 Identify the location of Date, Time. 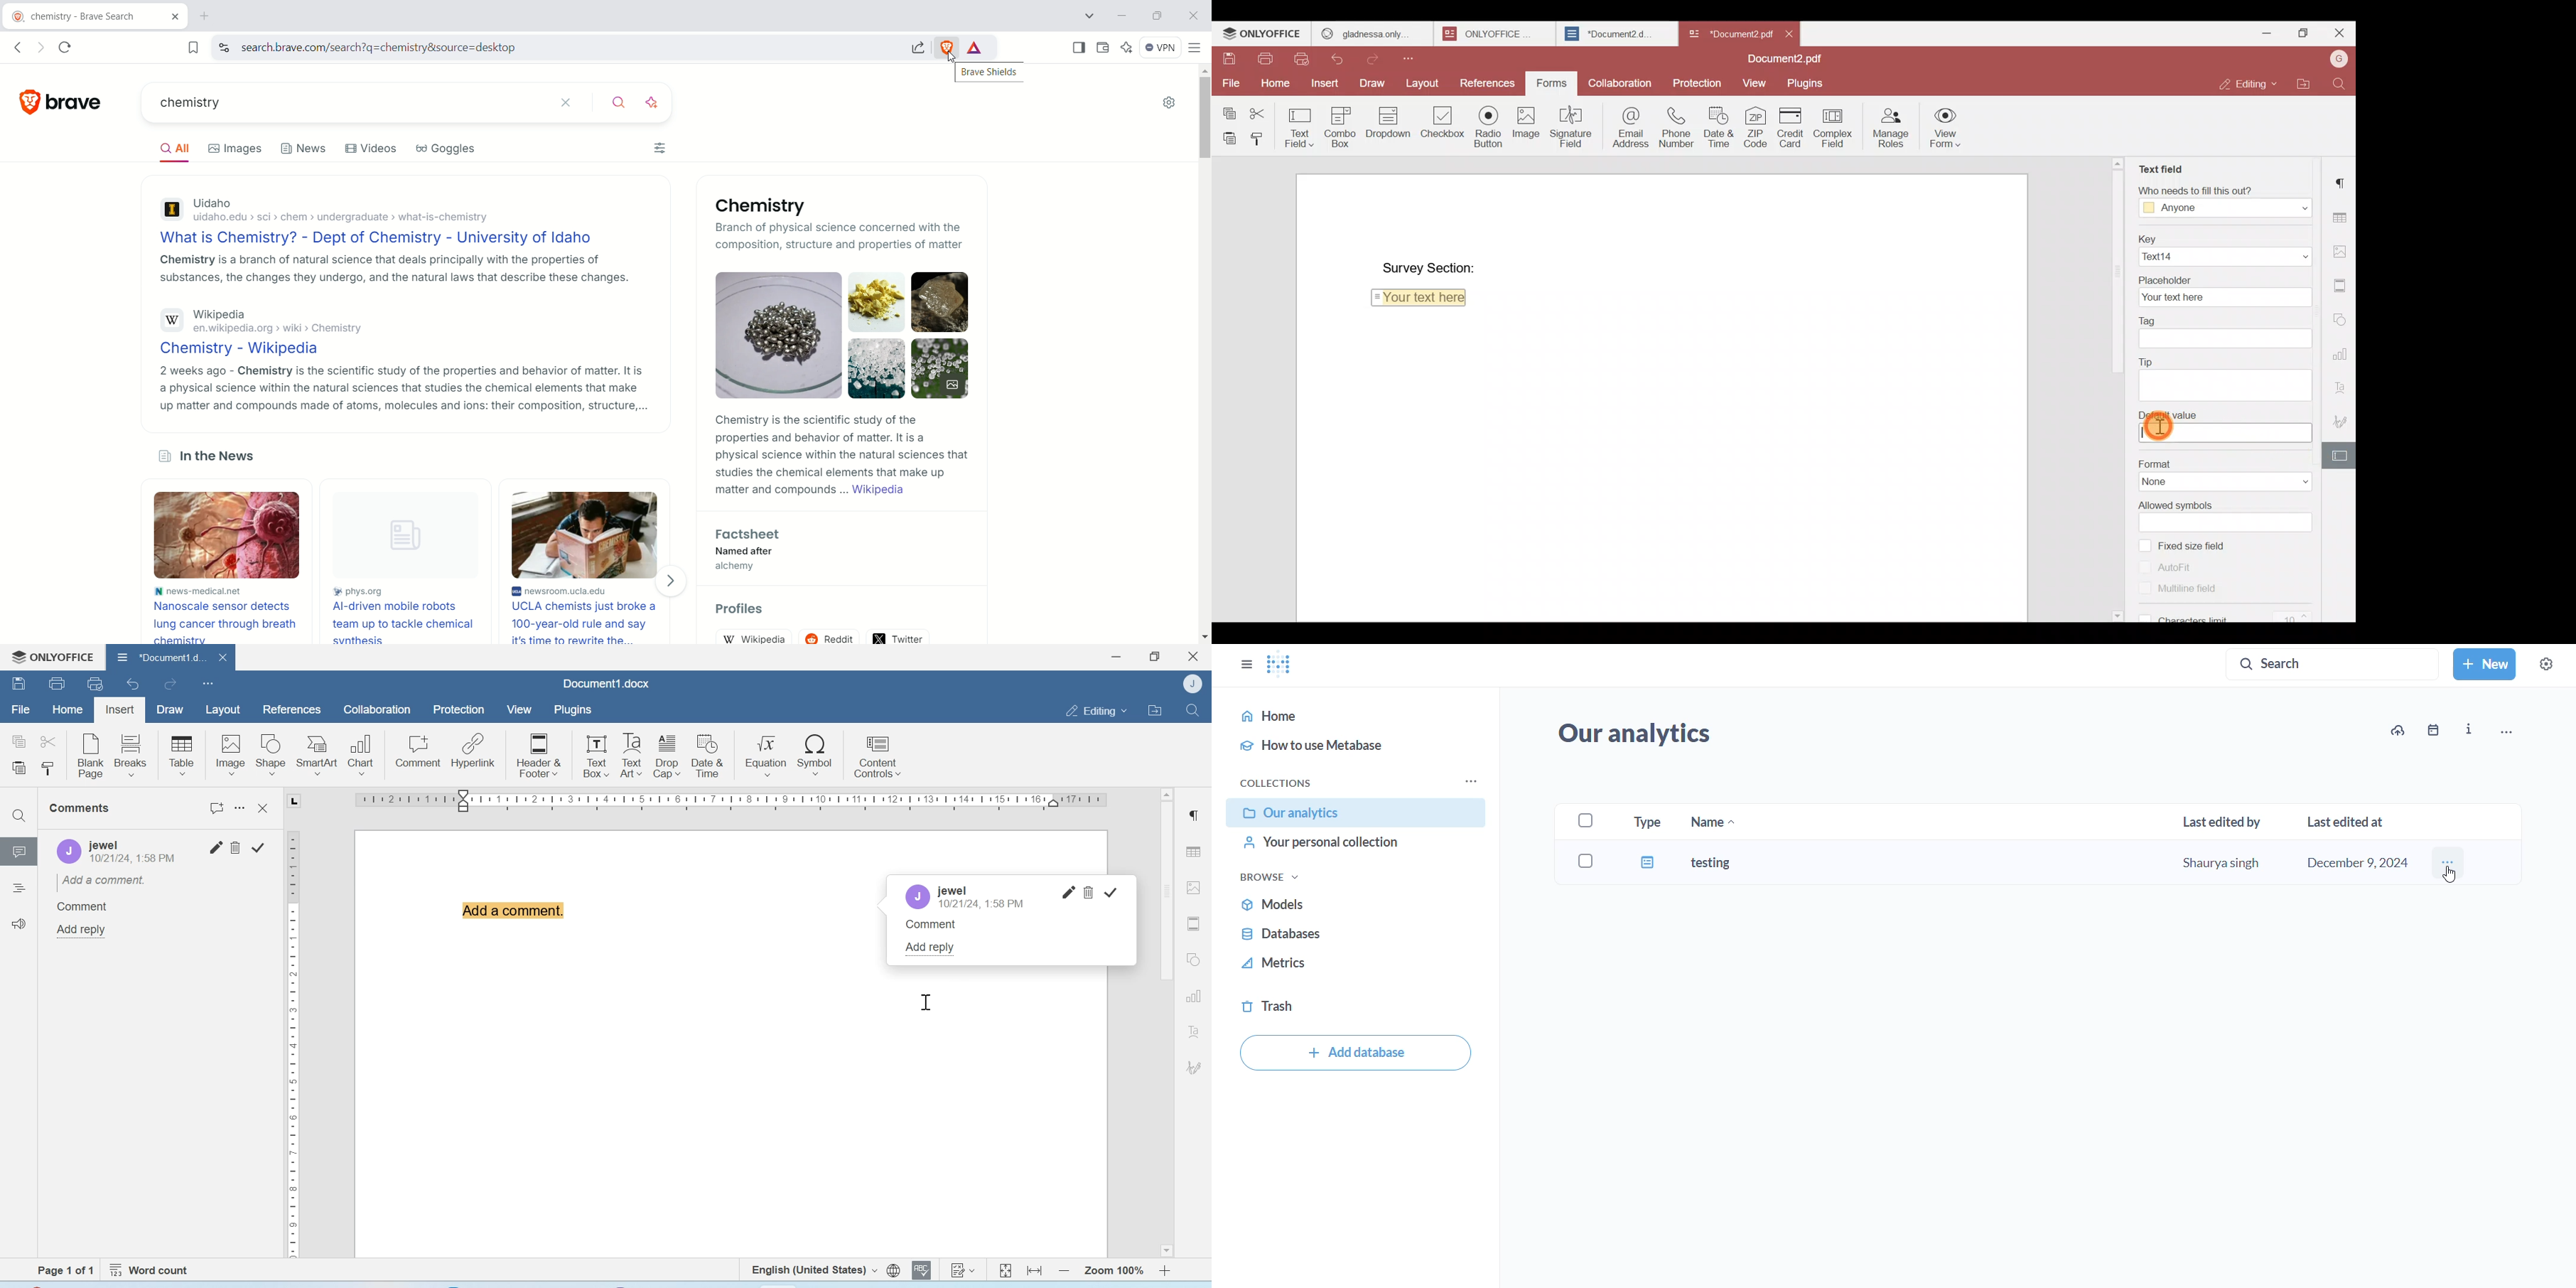
(985, 905).